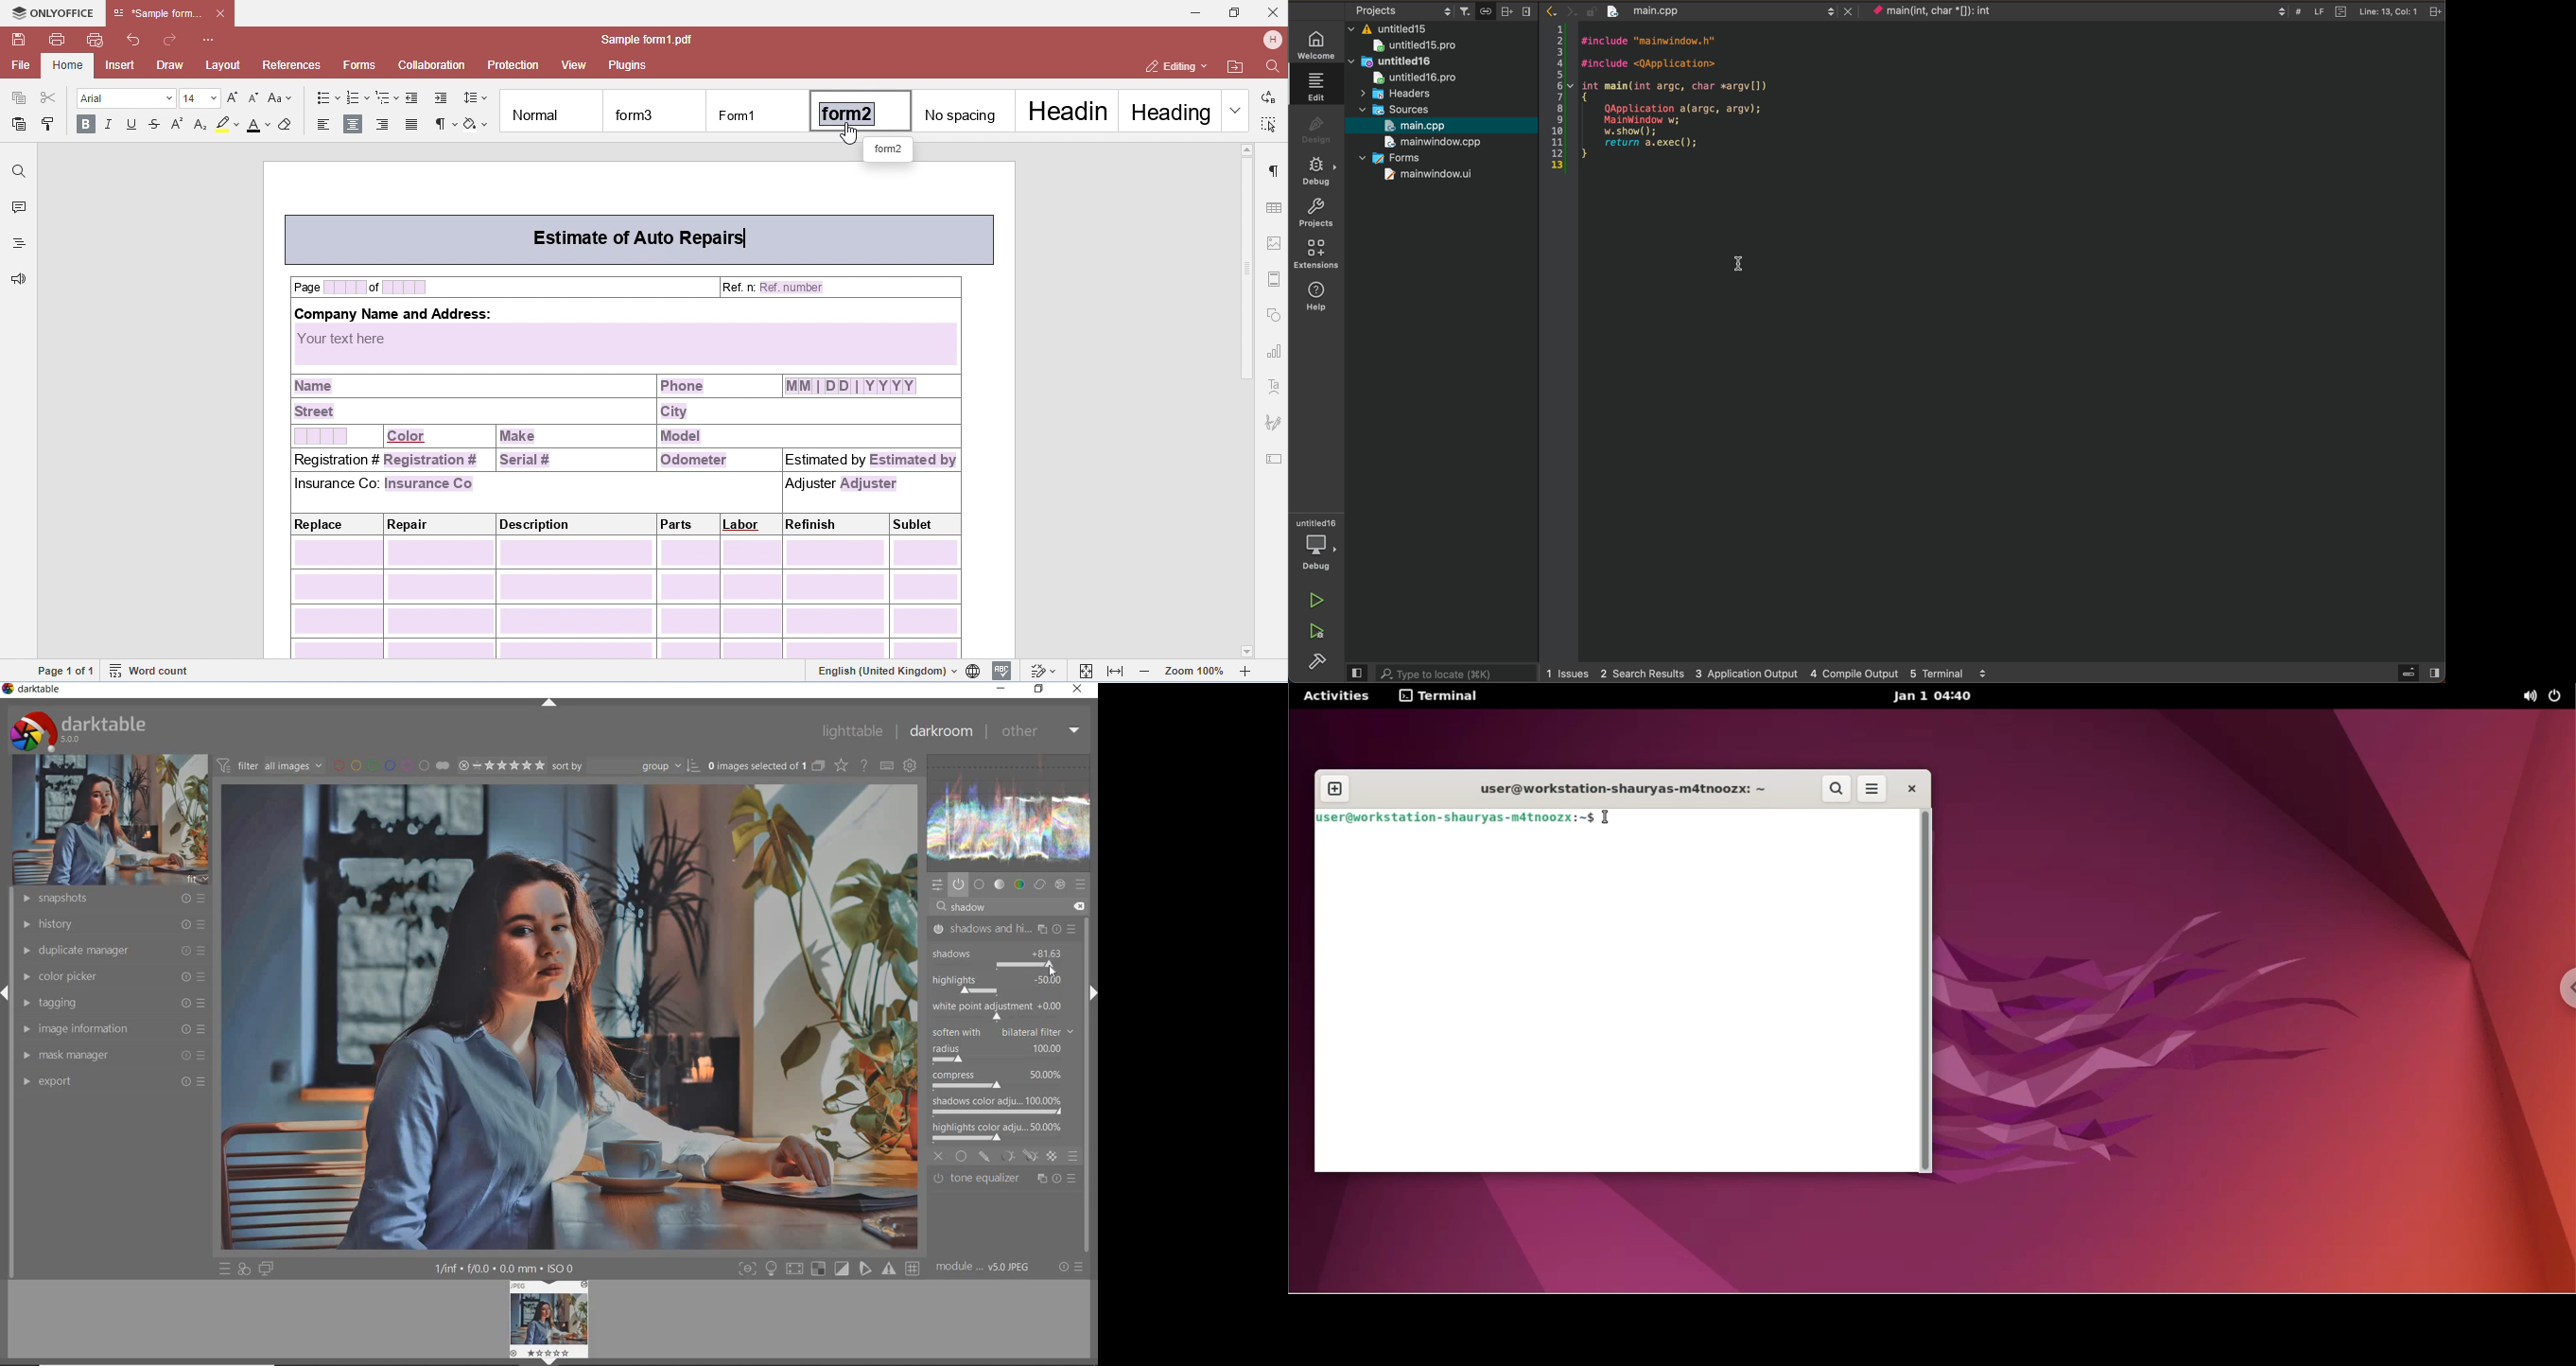 The image size is (2576, 1372). Describe the element at coordinates (269, 1270) in the screenshot. I see `display a second darkroom image widow` at that location.